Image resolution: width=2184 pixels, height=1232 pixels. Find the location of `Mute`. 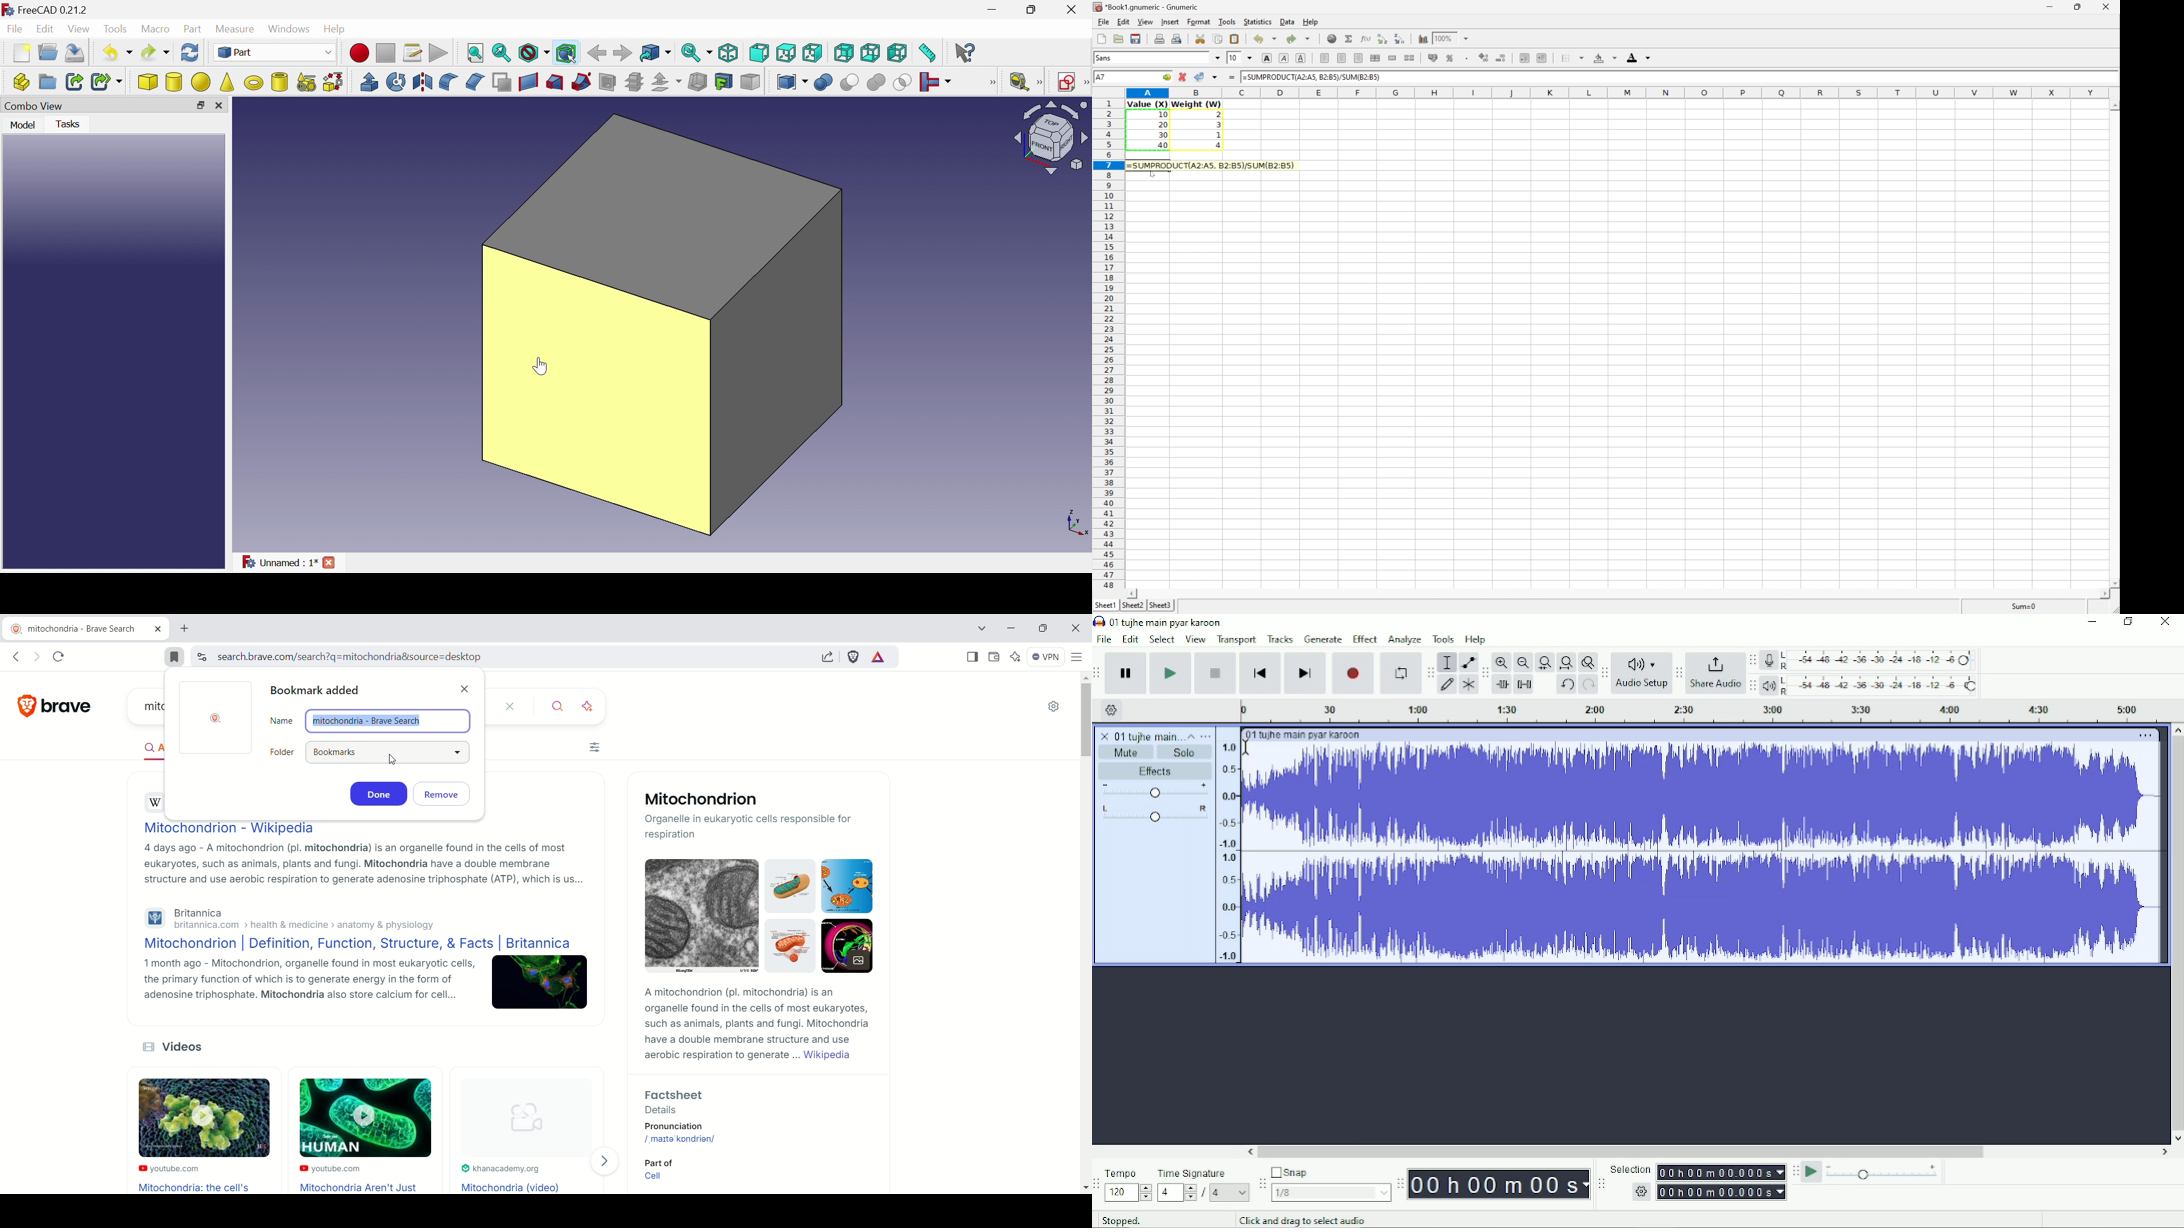

Mute is located at coordinates (1127, 752).